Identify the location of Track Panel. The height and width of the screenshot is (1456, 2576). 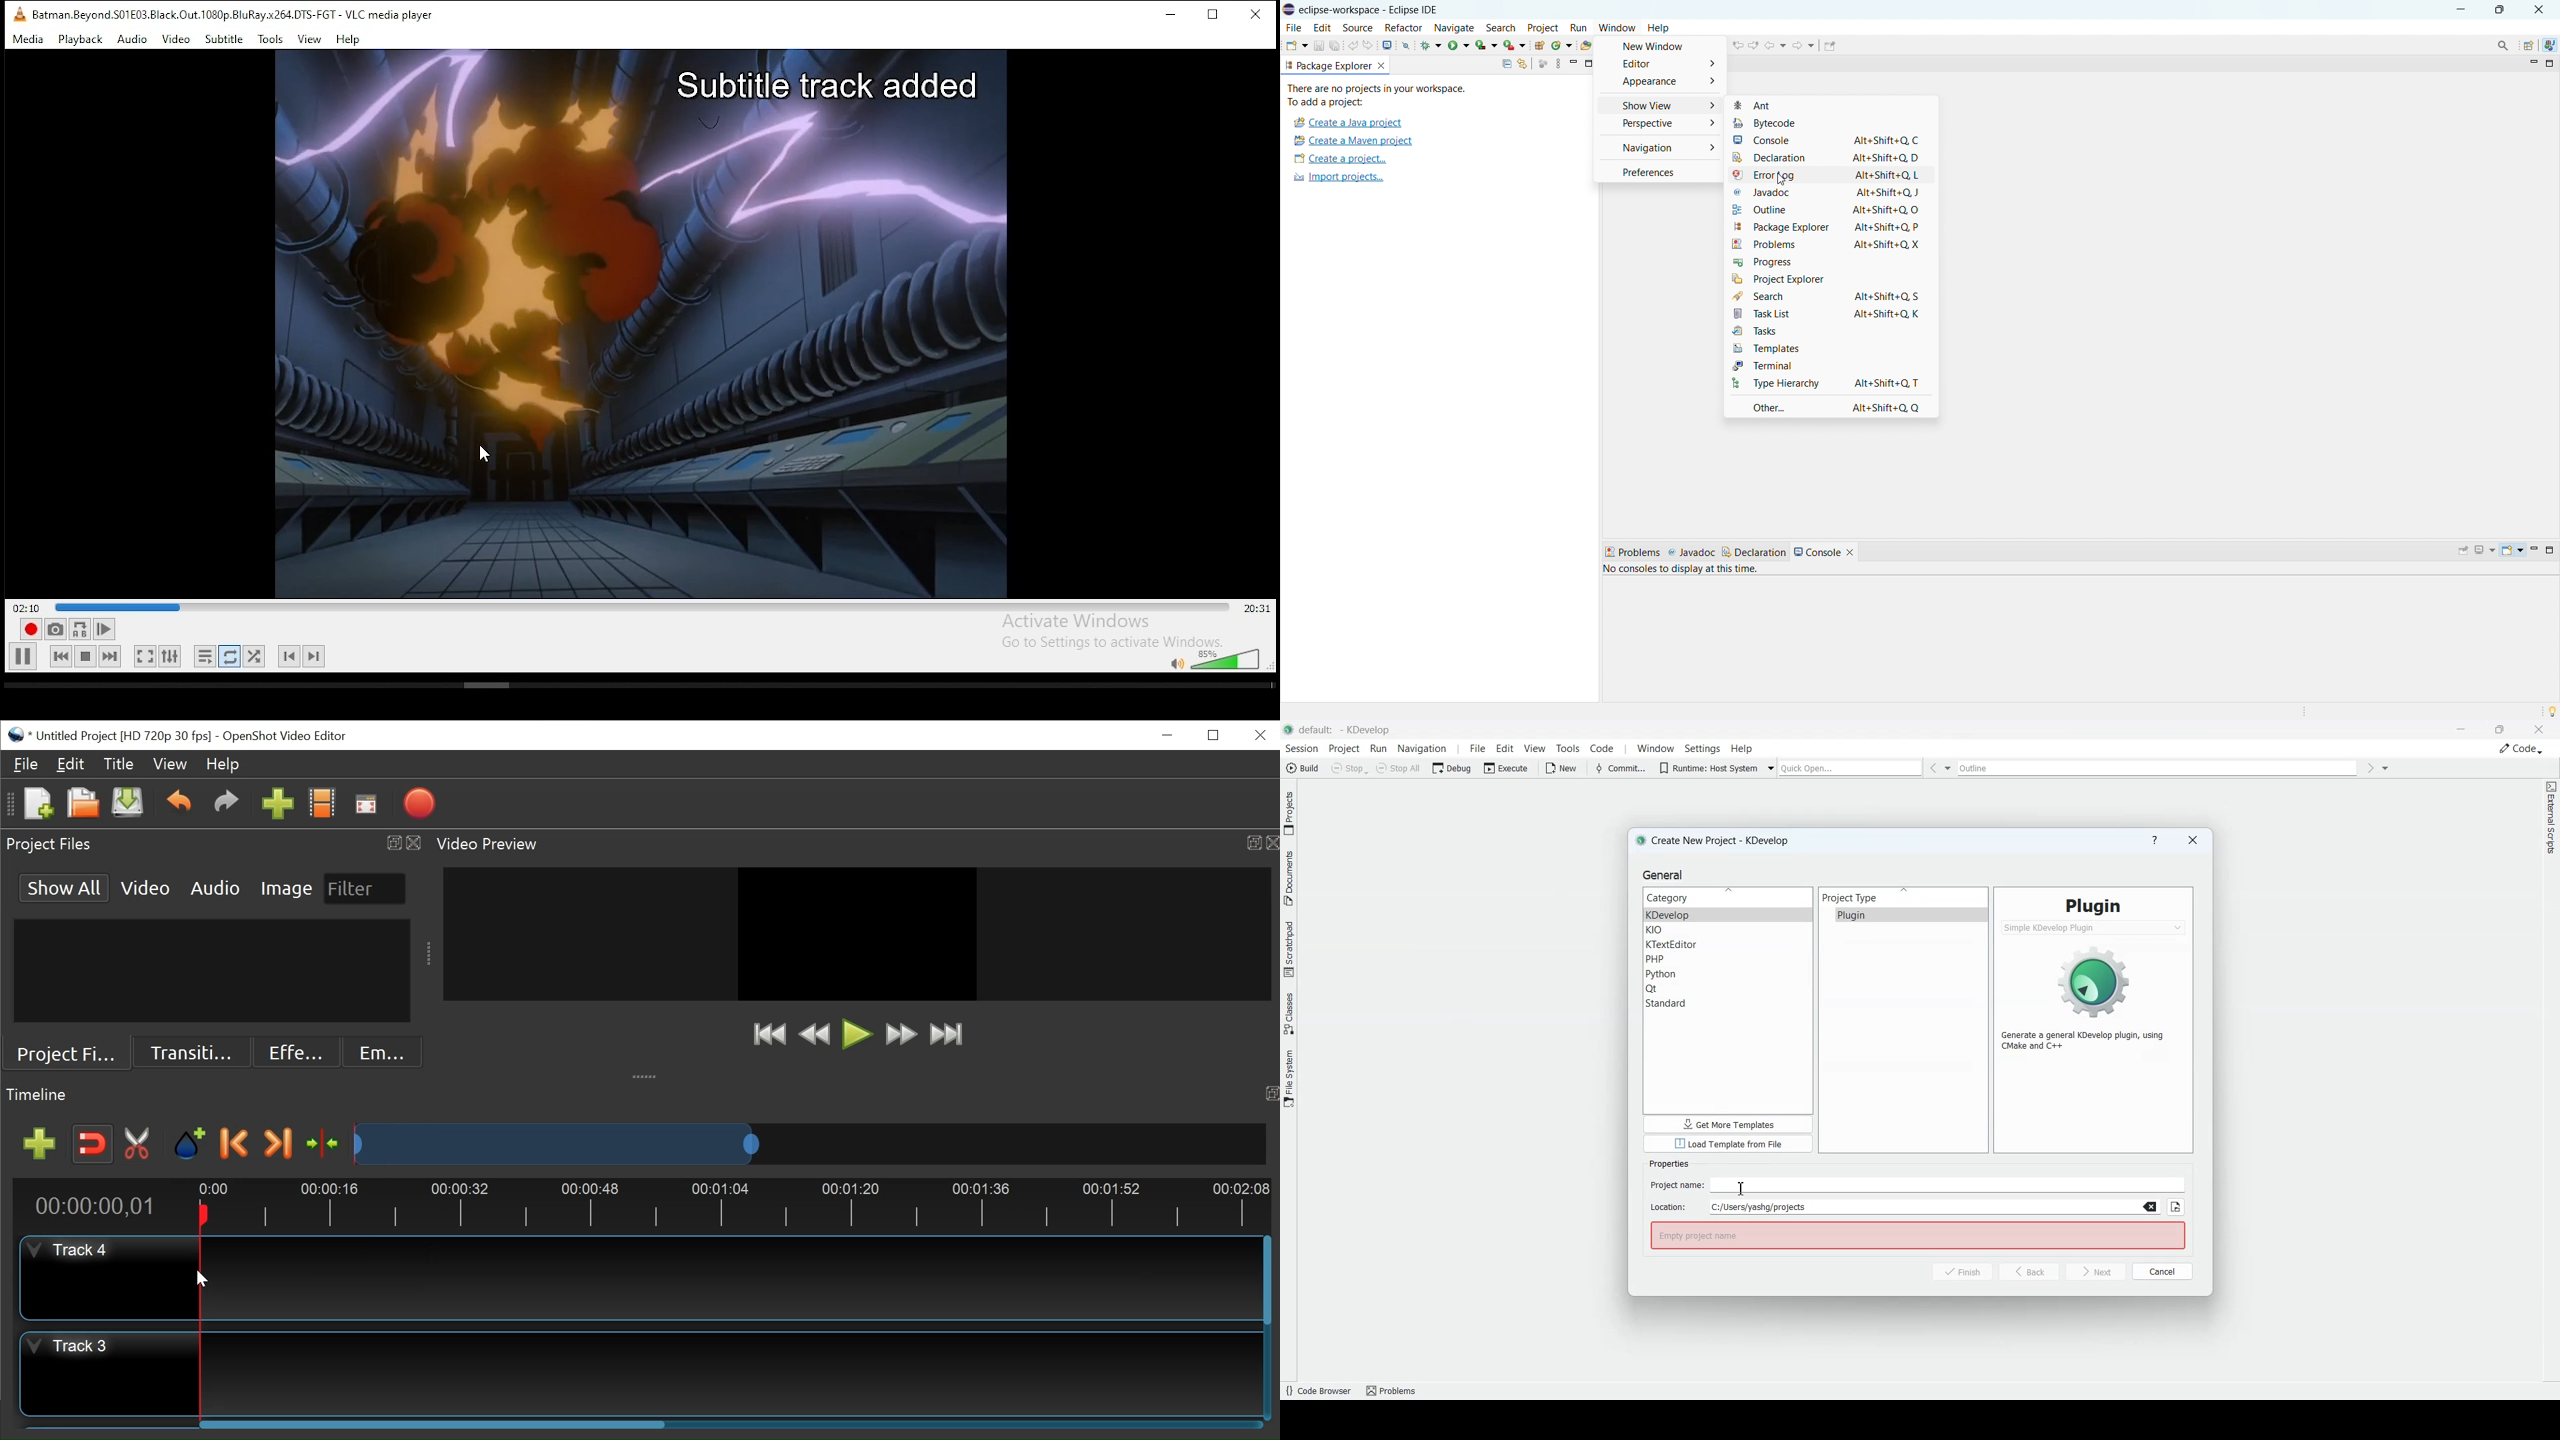
(727, 1276).